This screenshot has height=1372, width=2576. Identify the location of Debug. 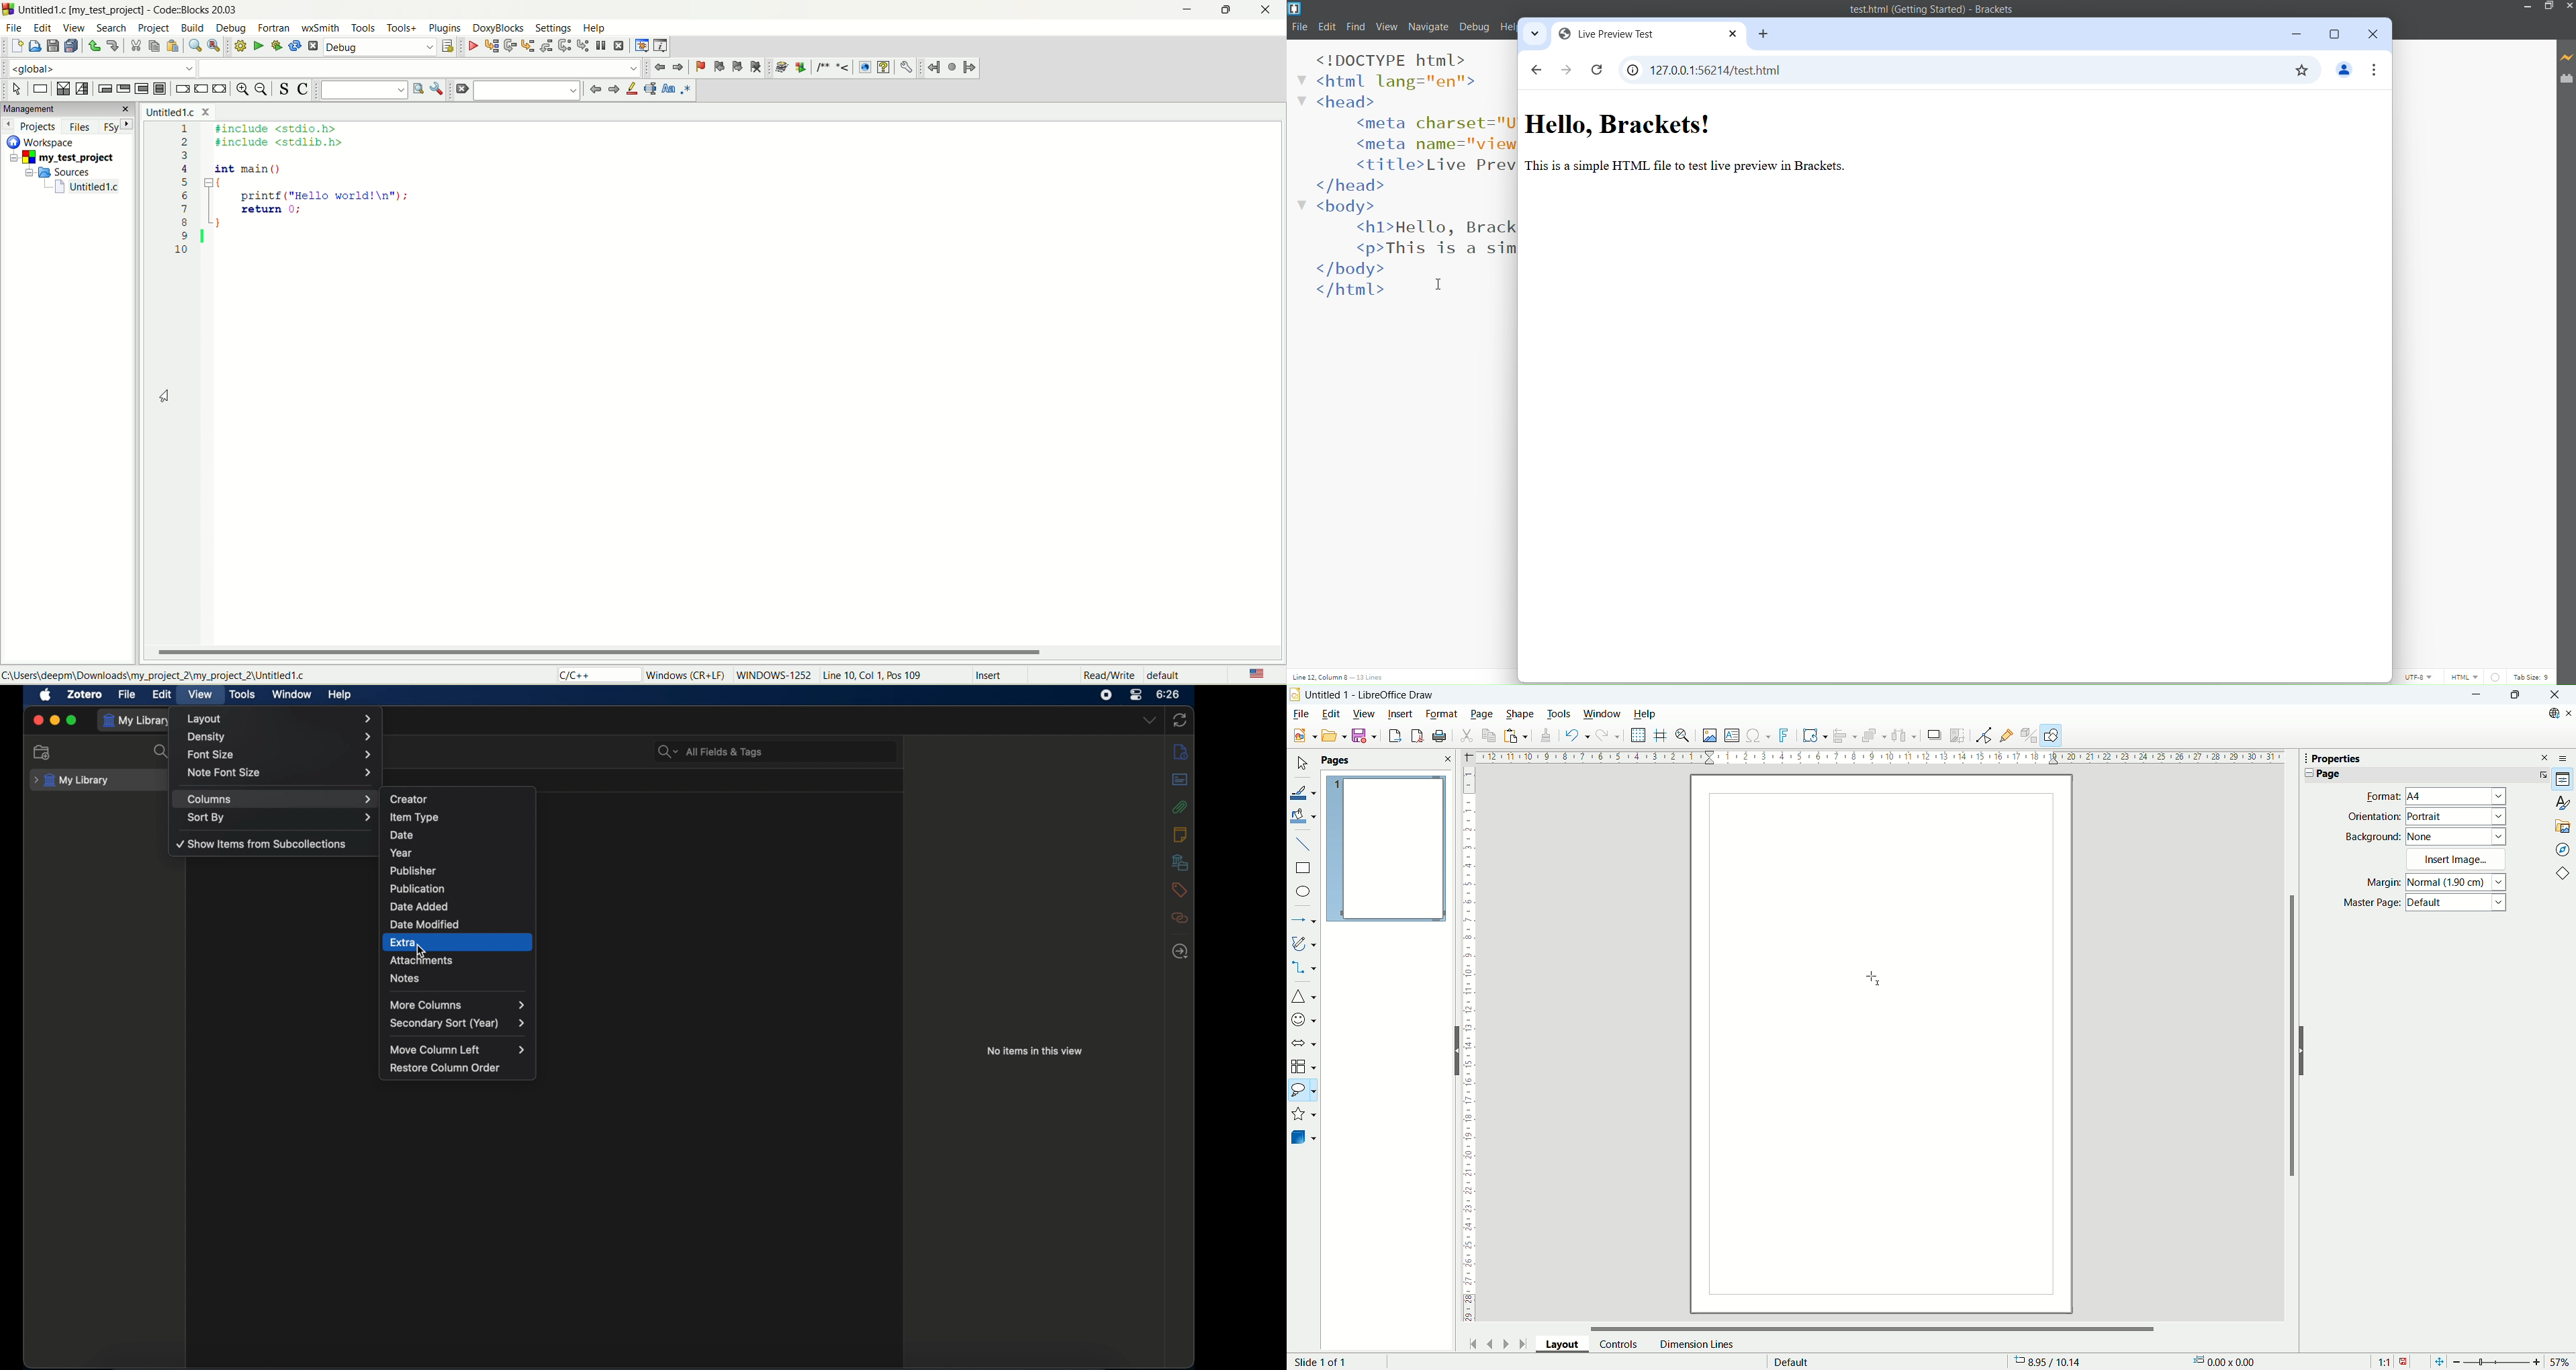
(1473, 28).